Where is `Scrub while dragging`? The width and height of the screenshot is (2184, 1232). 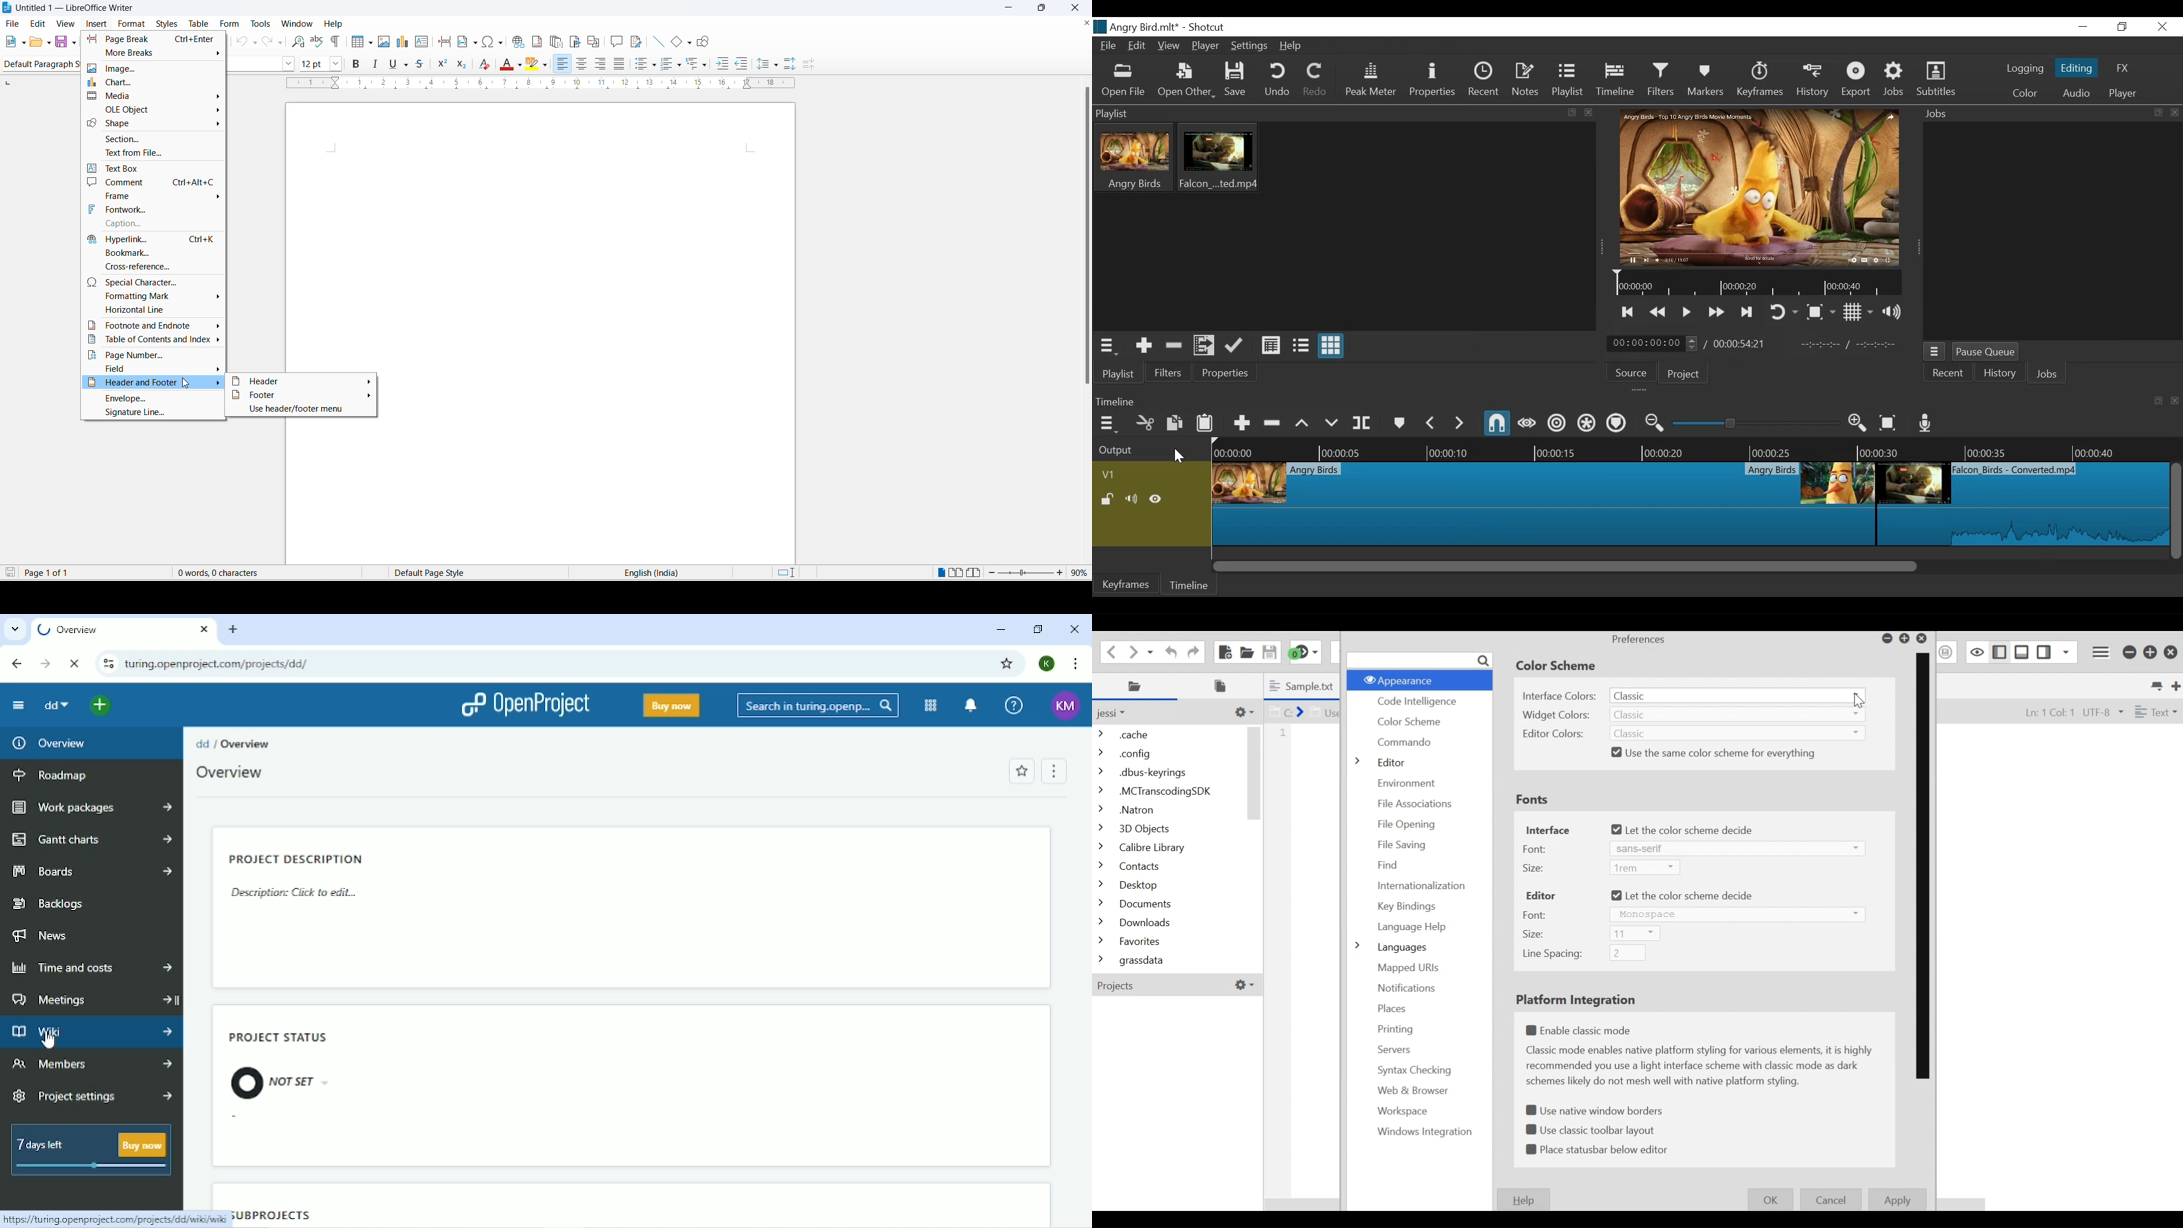 Scrub while dragging is located at coordinates (1527, 424).